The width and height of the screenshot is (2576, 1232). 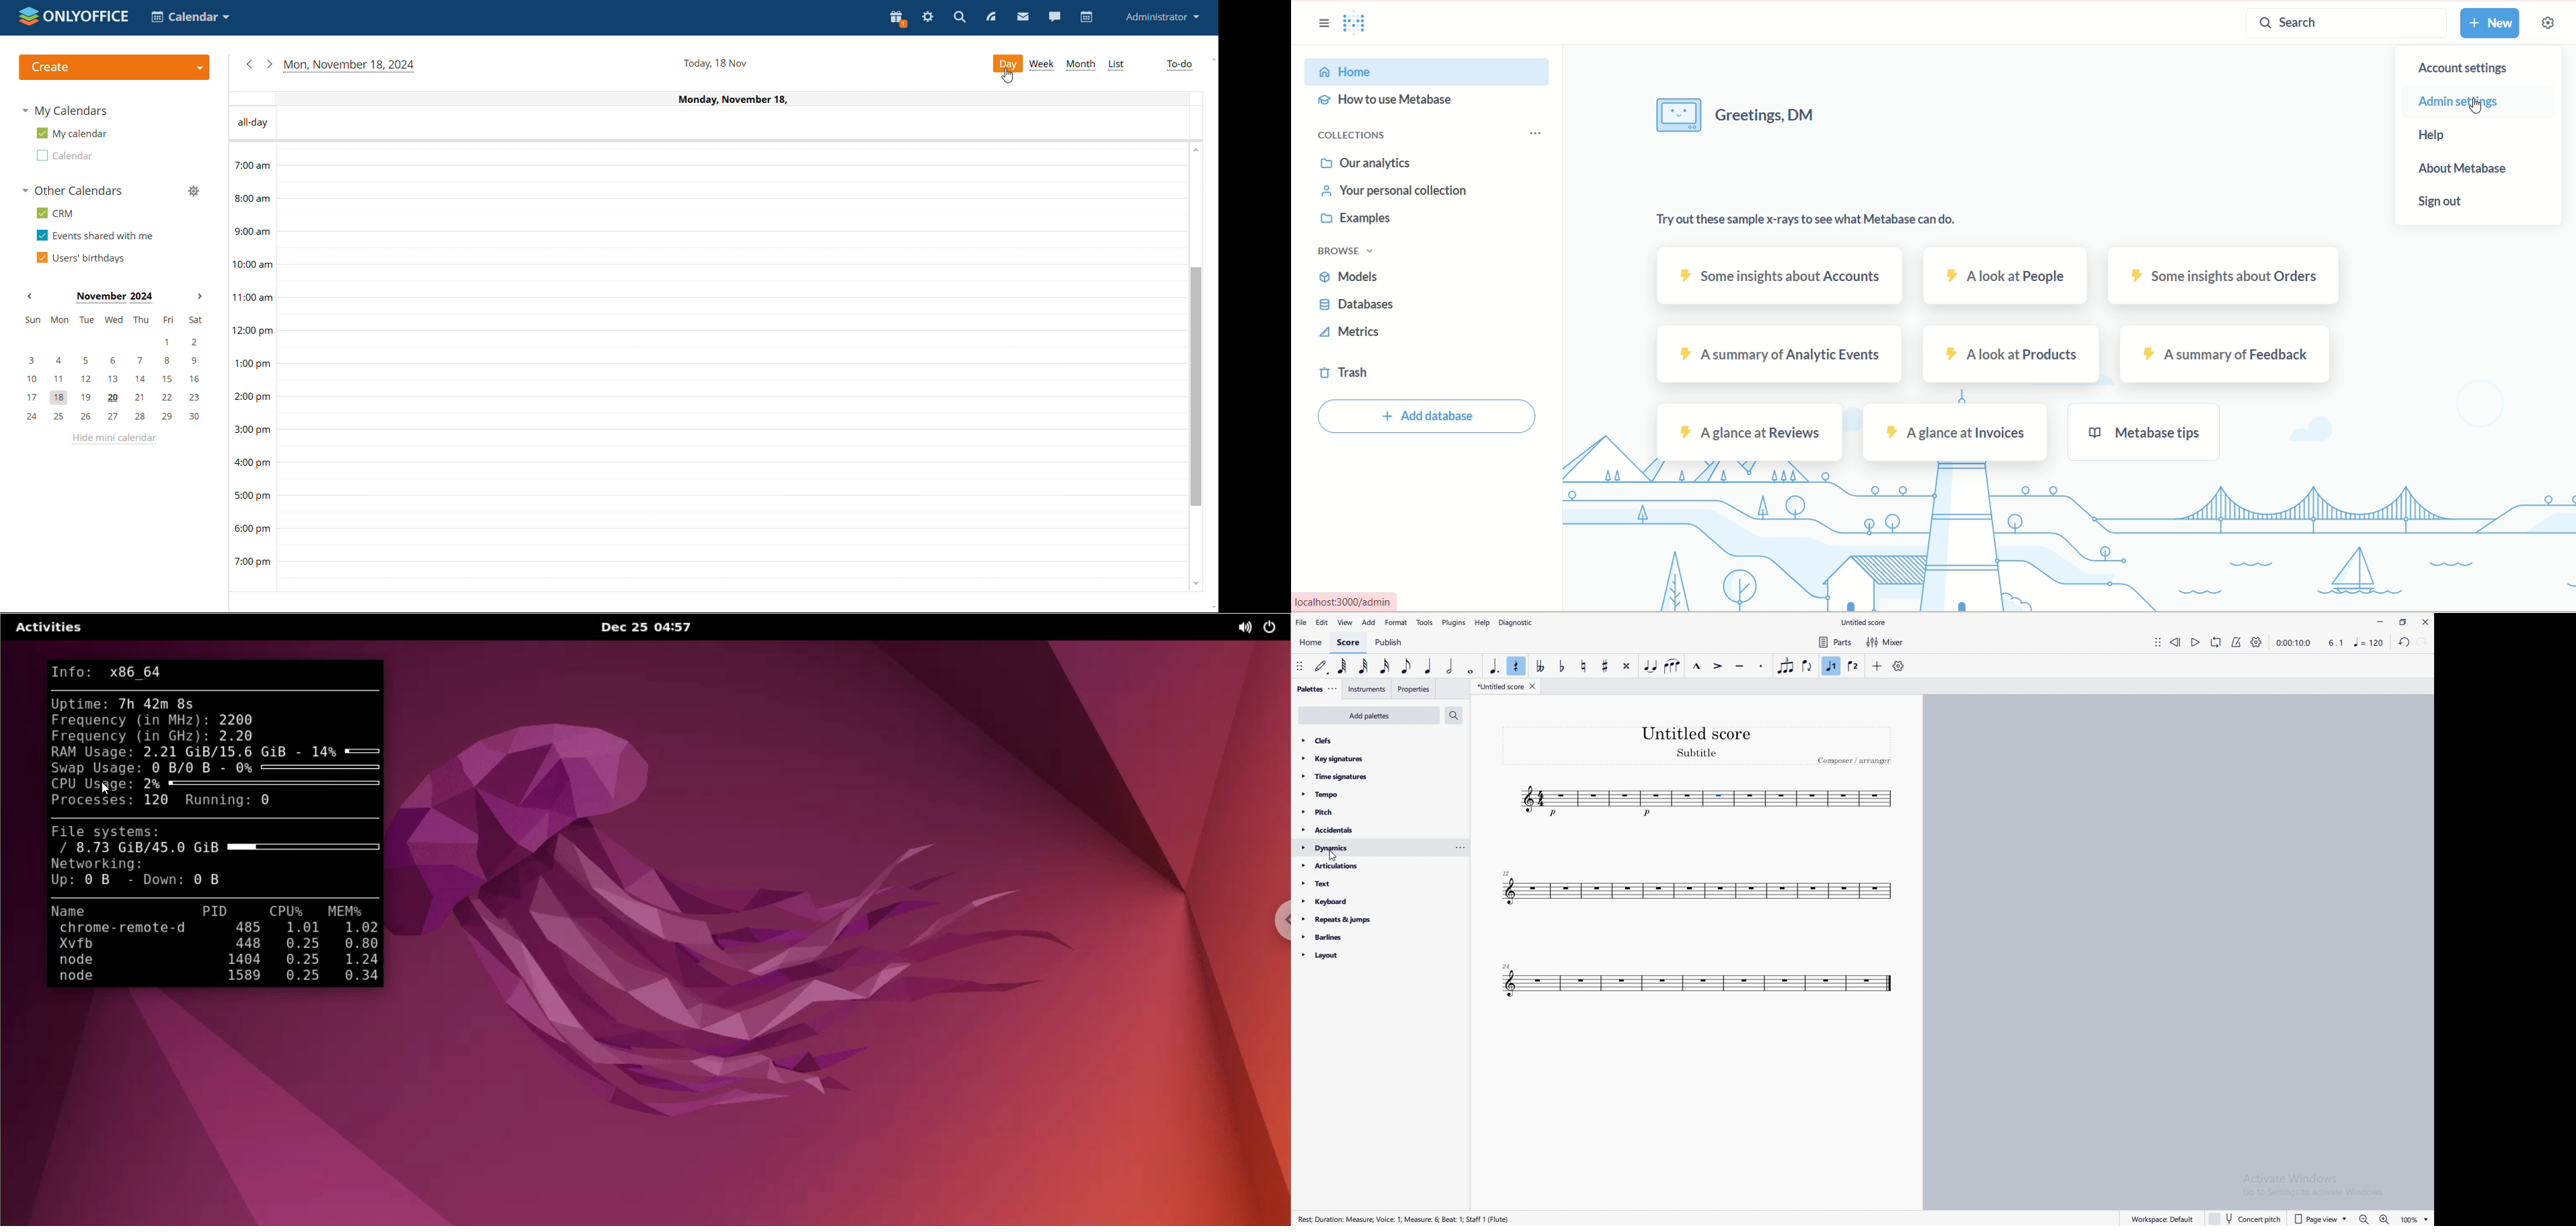 I want to click on cursor, so click(x=1334, y=853).